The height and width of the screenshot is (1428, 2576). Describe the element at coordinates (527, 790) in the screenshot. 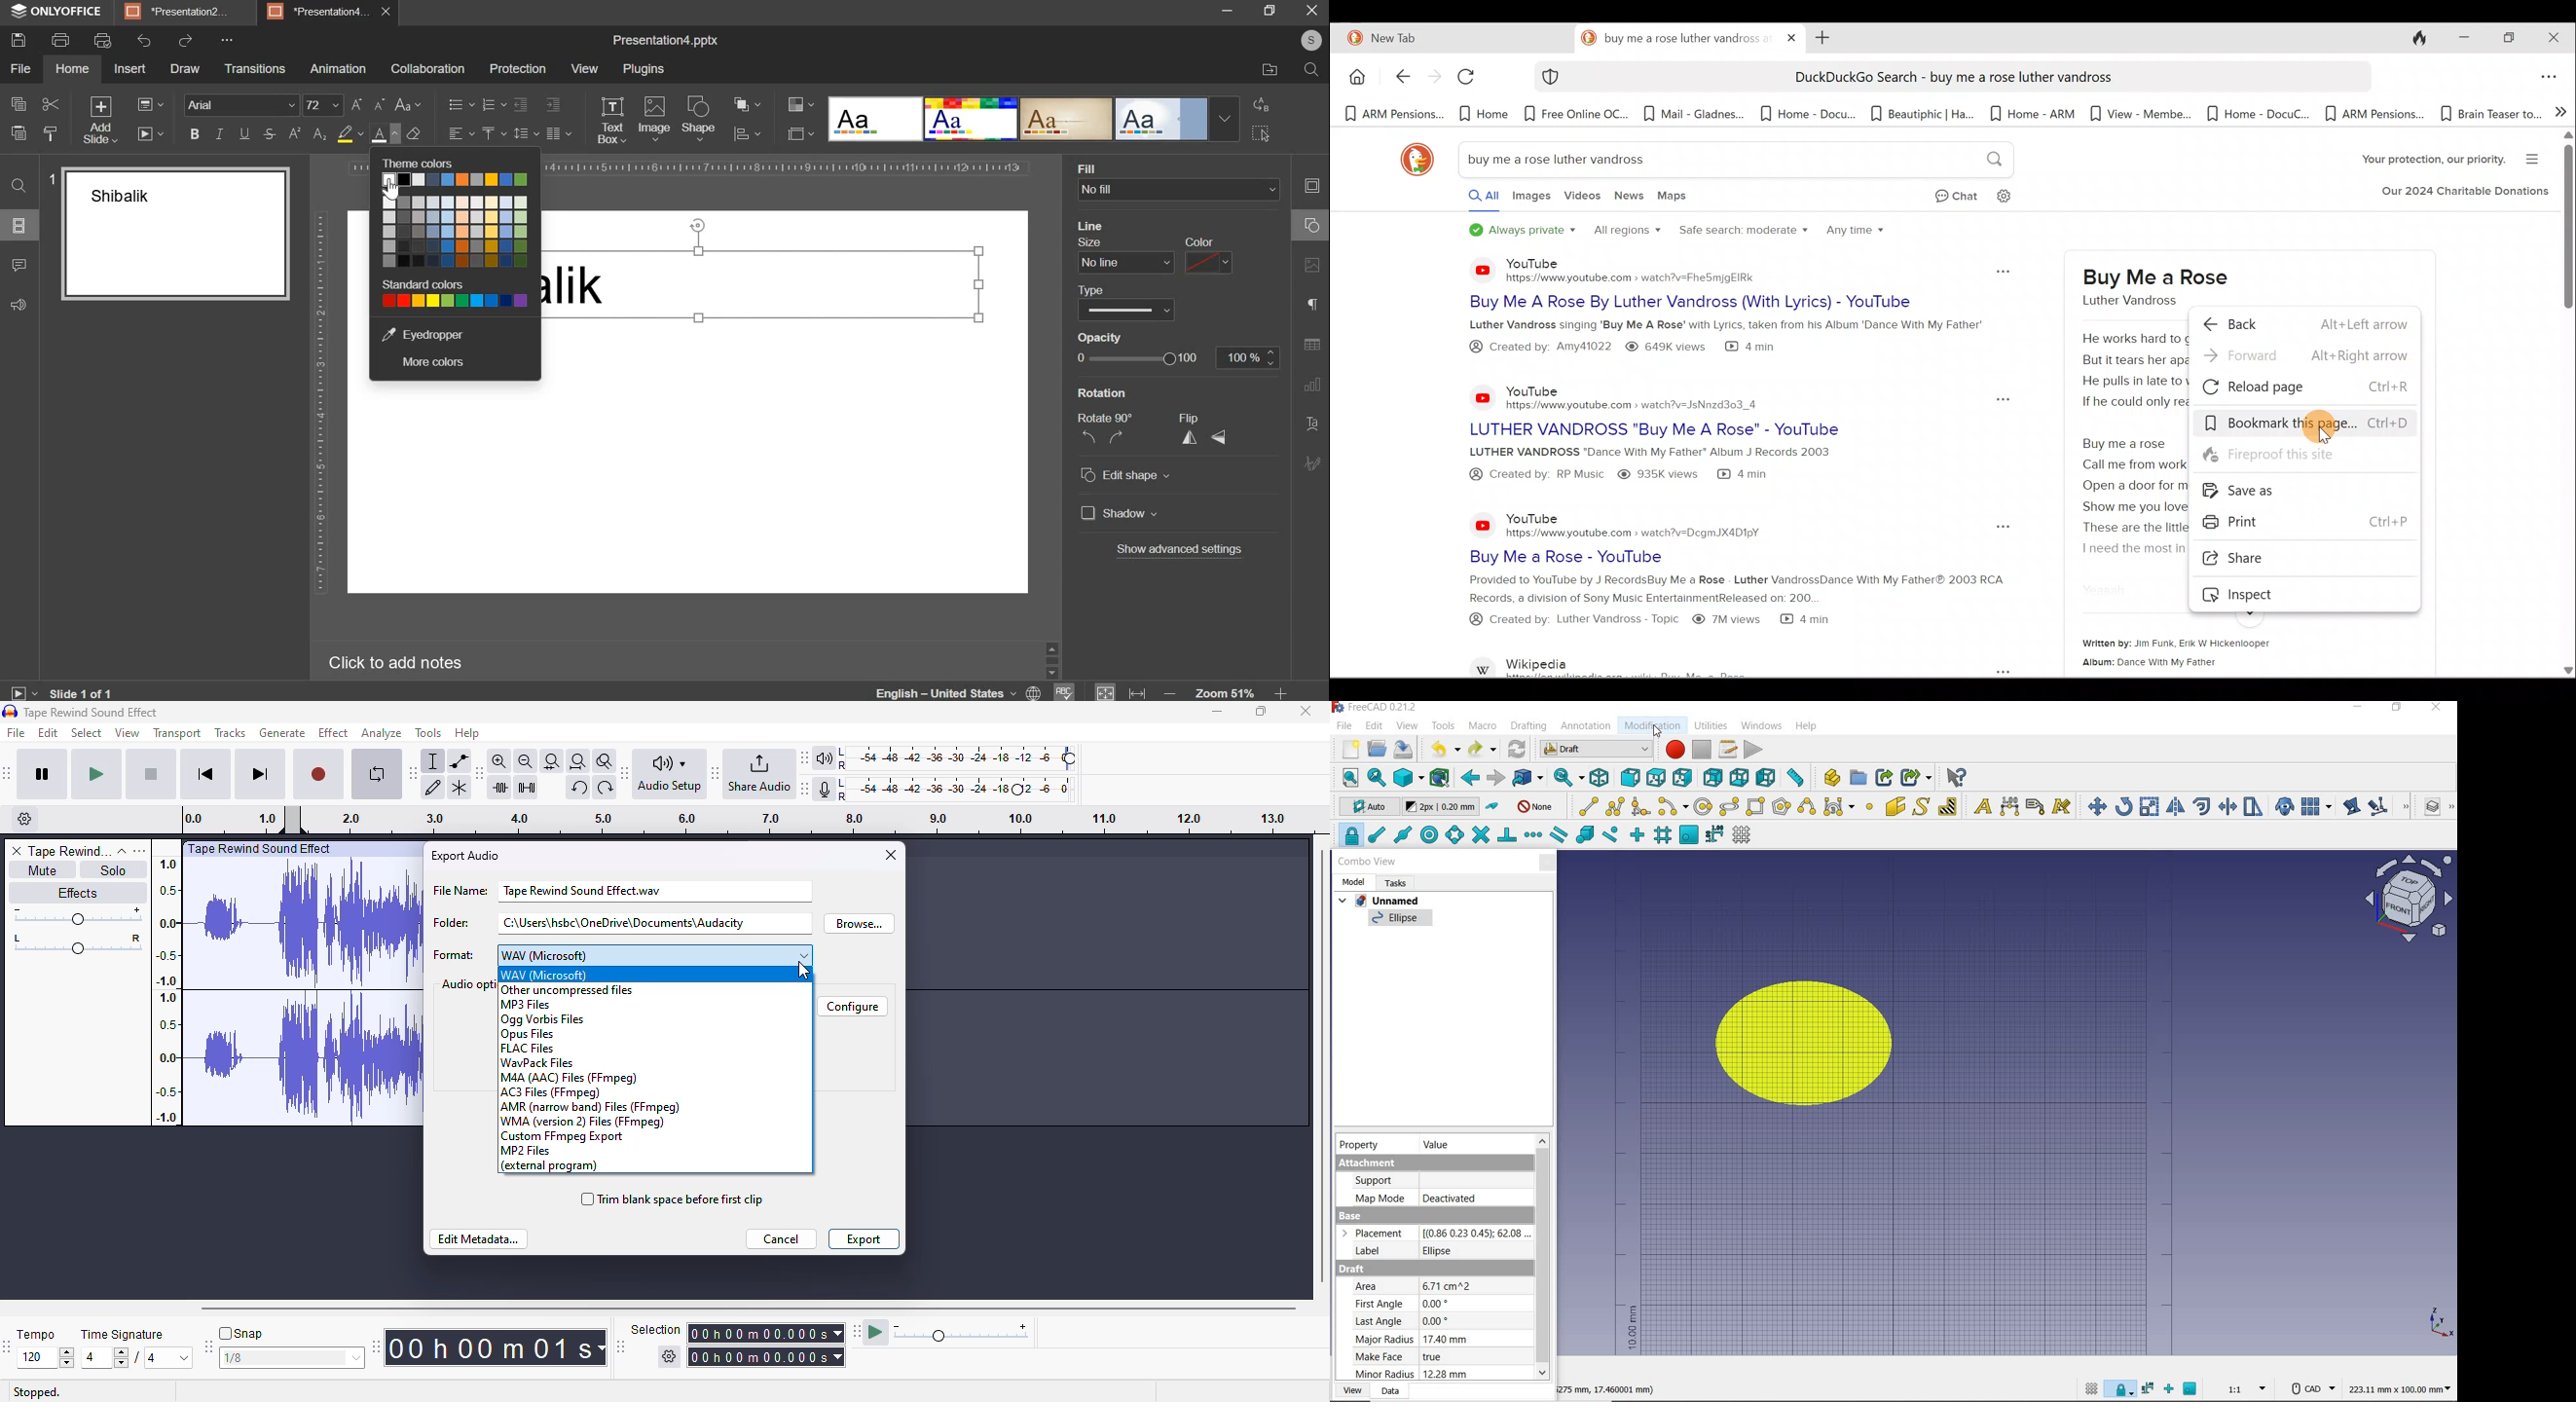

I see `silence audio selection` at that location.